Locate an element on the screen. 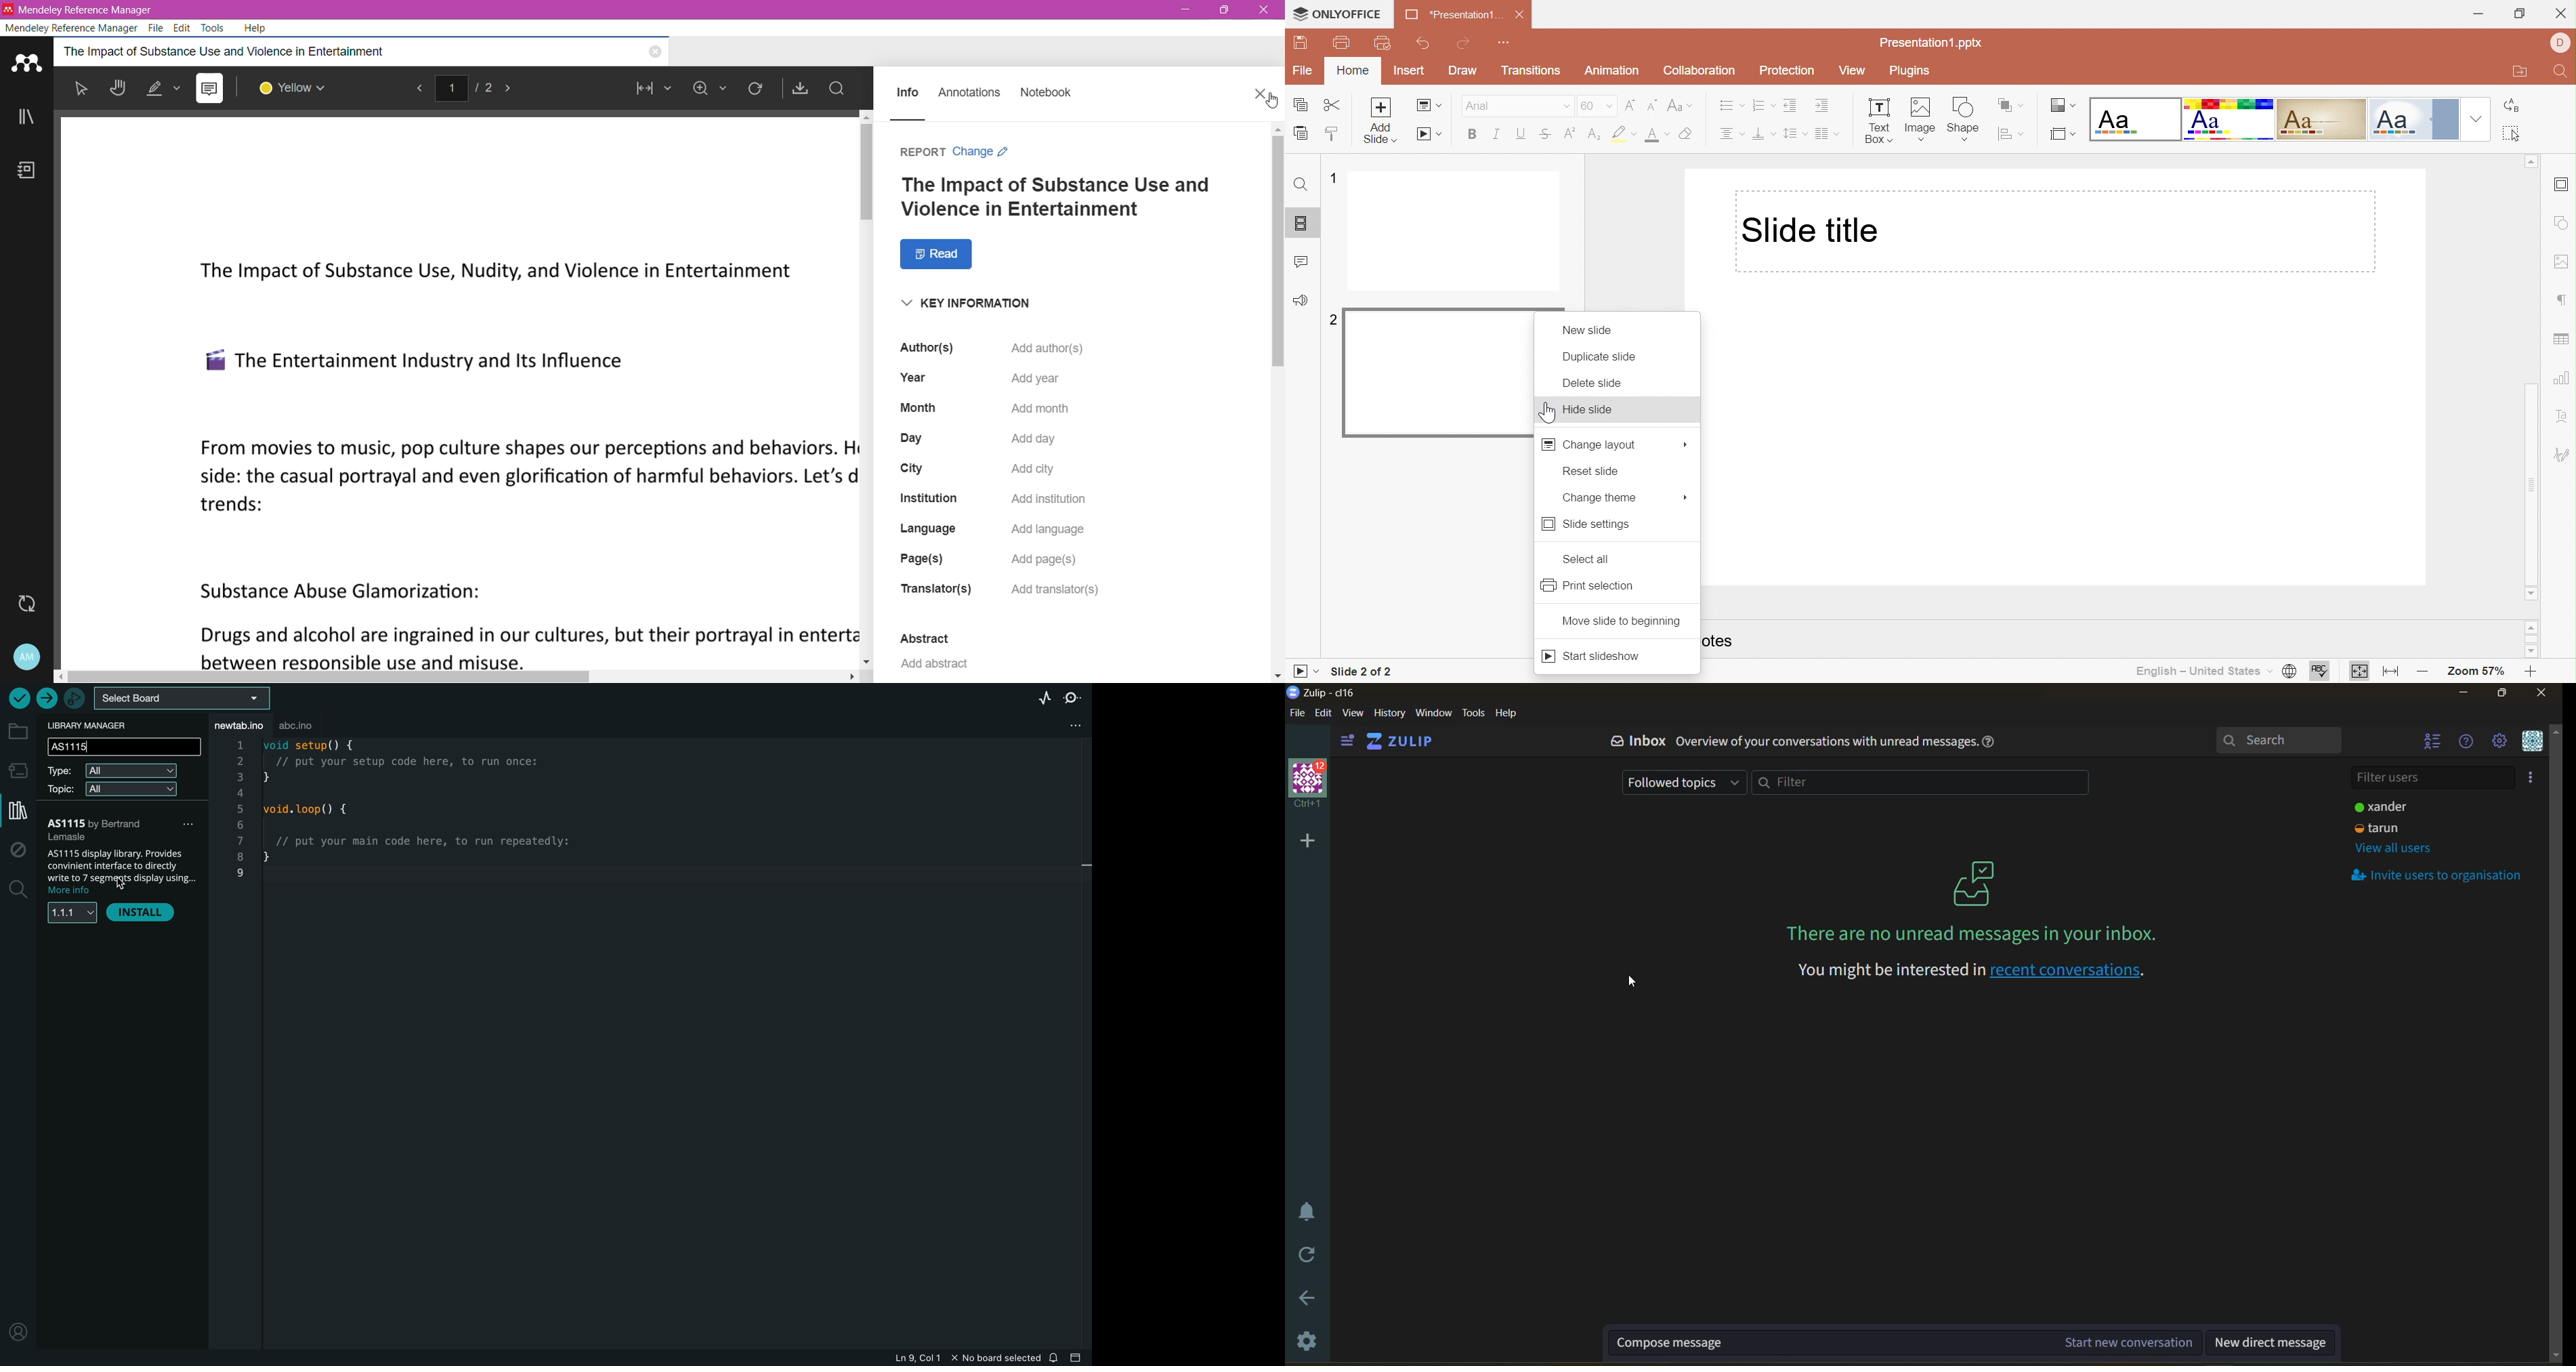 The image size is (2576, 1372). Close the Document is located at coordinates (655, 53).